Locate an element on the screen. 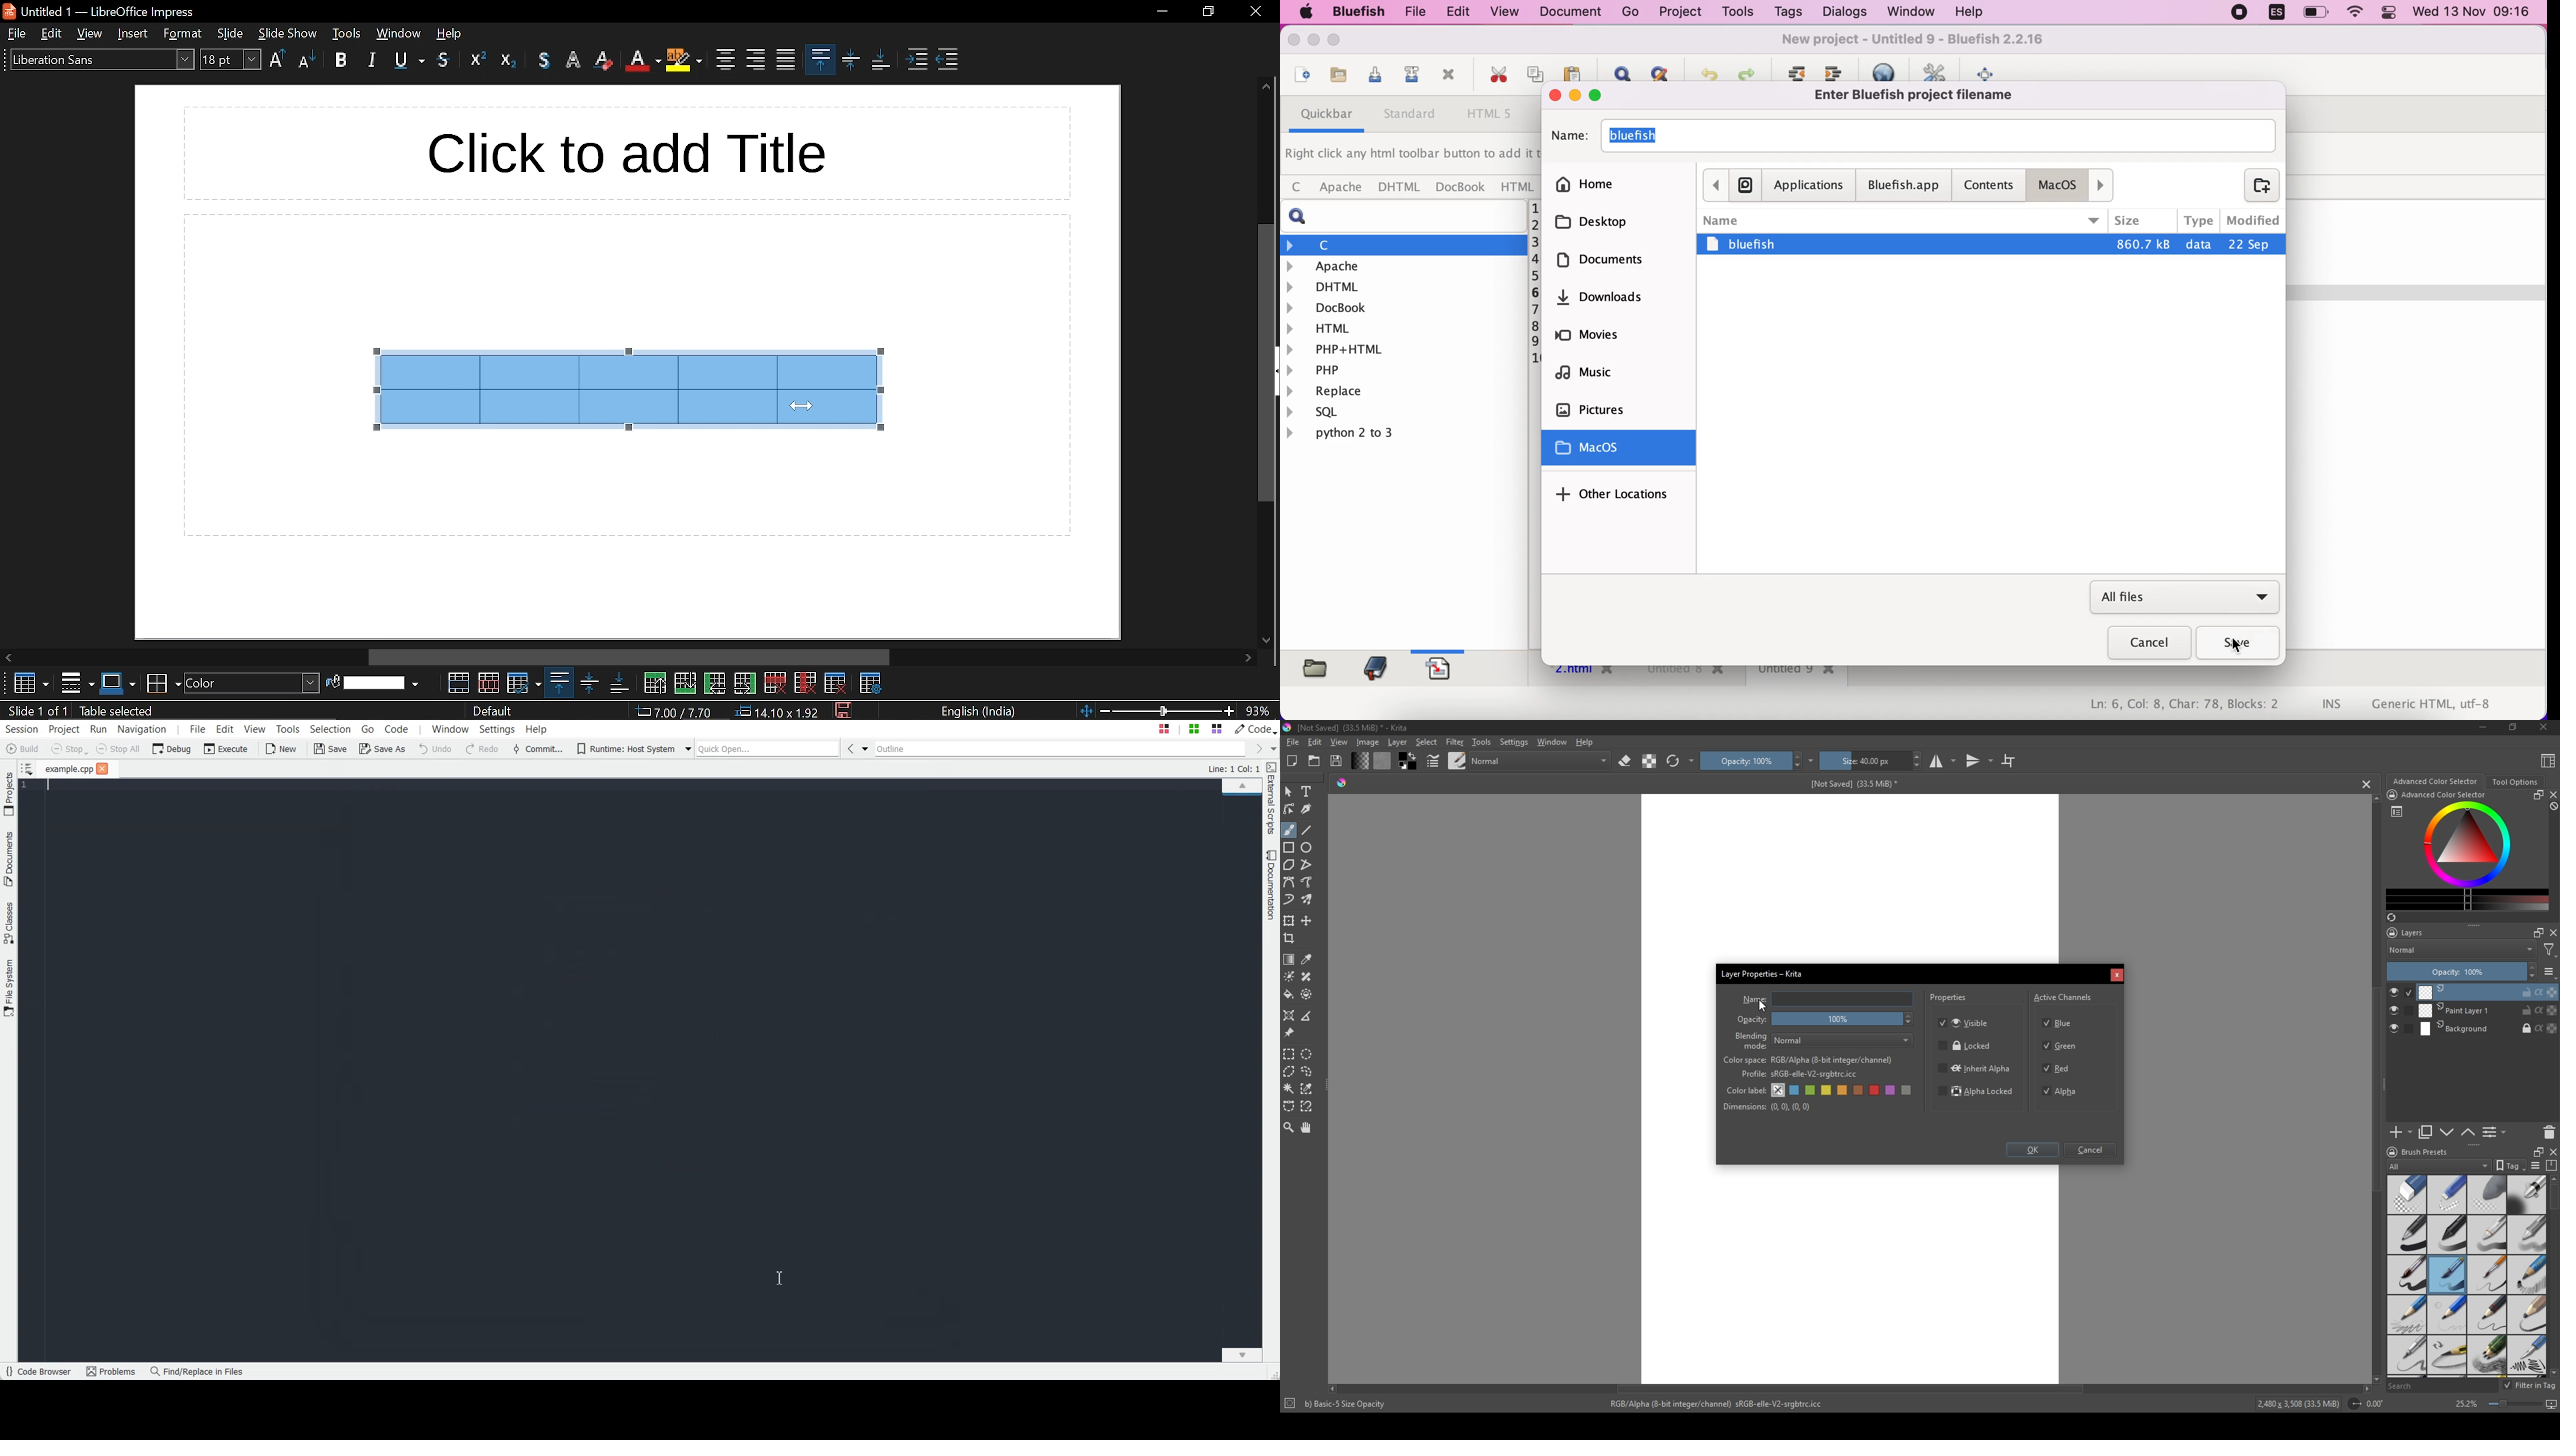 This screenshot has width=2576, height=1456. macos is located at coordinates (1622, 450).